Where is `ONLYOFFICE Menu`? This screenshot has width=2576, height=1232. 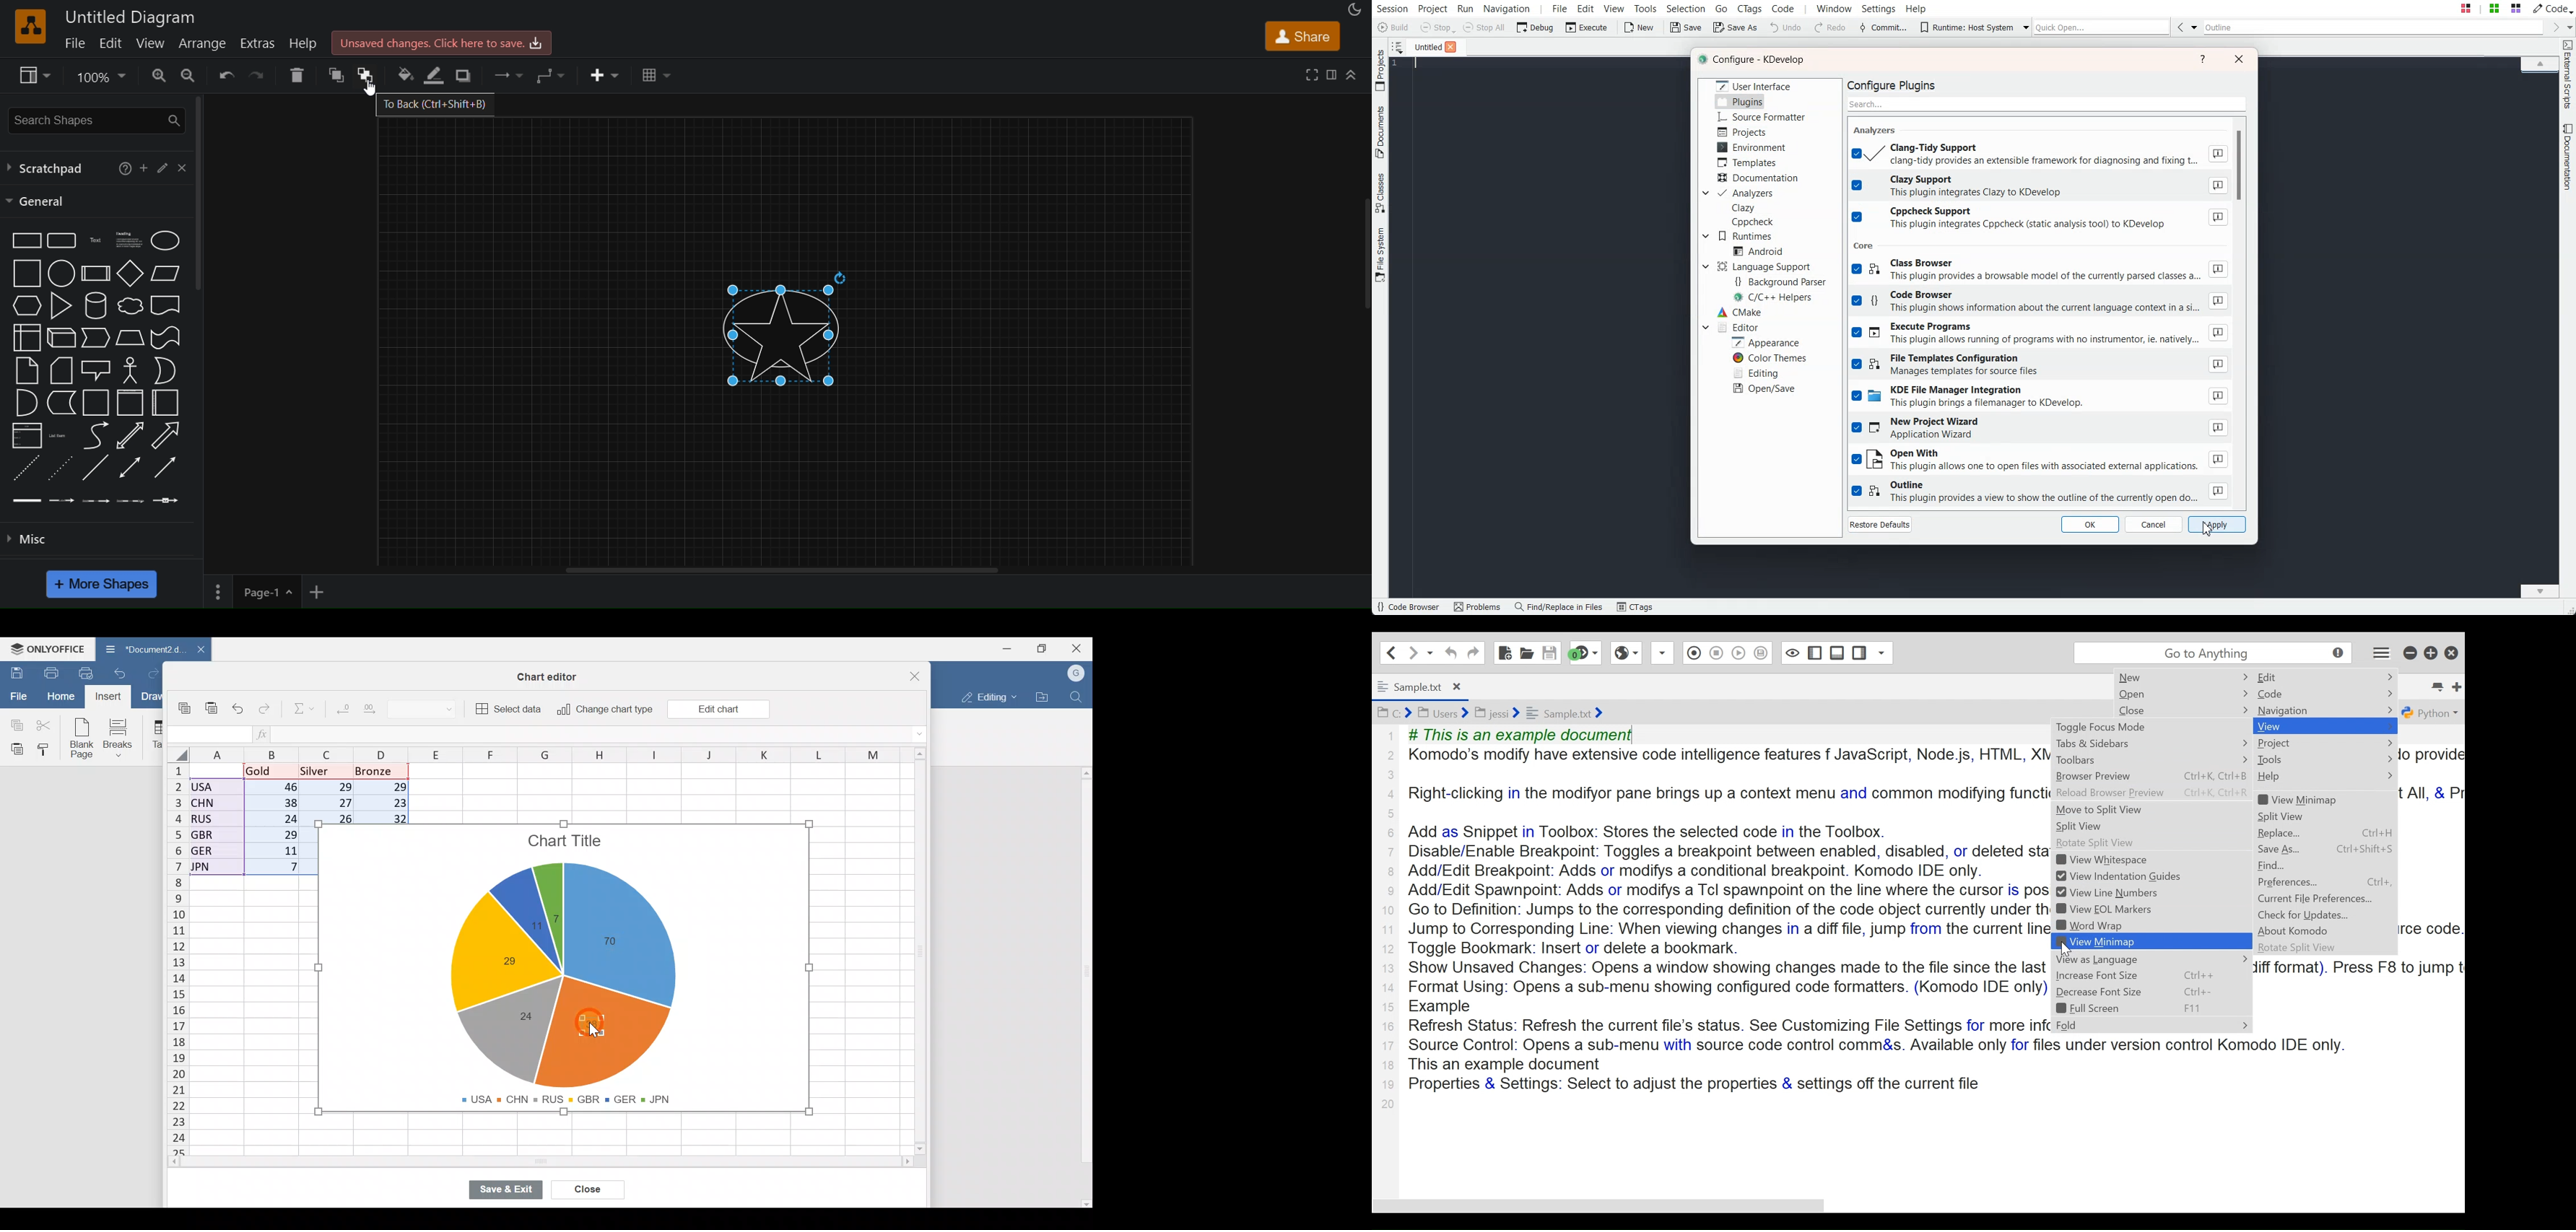
ONLYOFFICE Menu is located at coordinates (46, 649).